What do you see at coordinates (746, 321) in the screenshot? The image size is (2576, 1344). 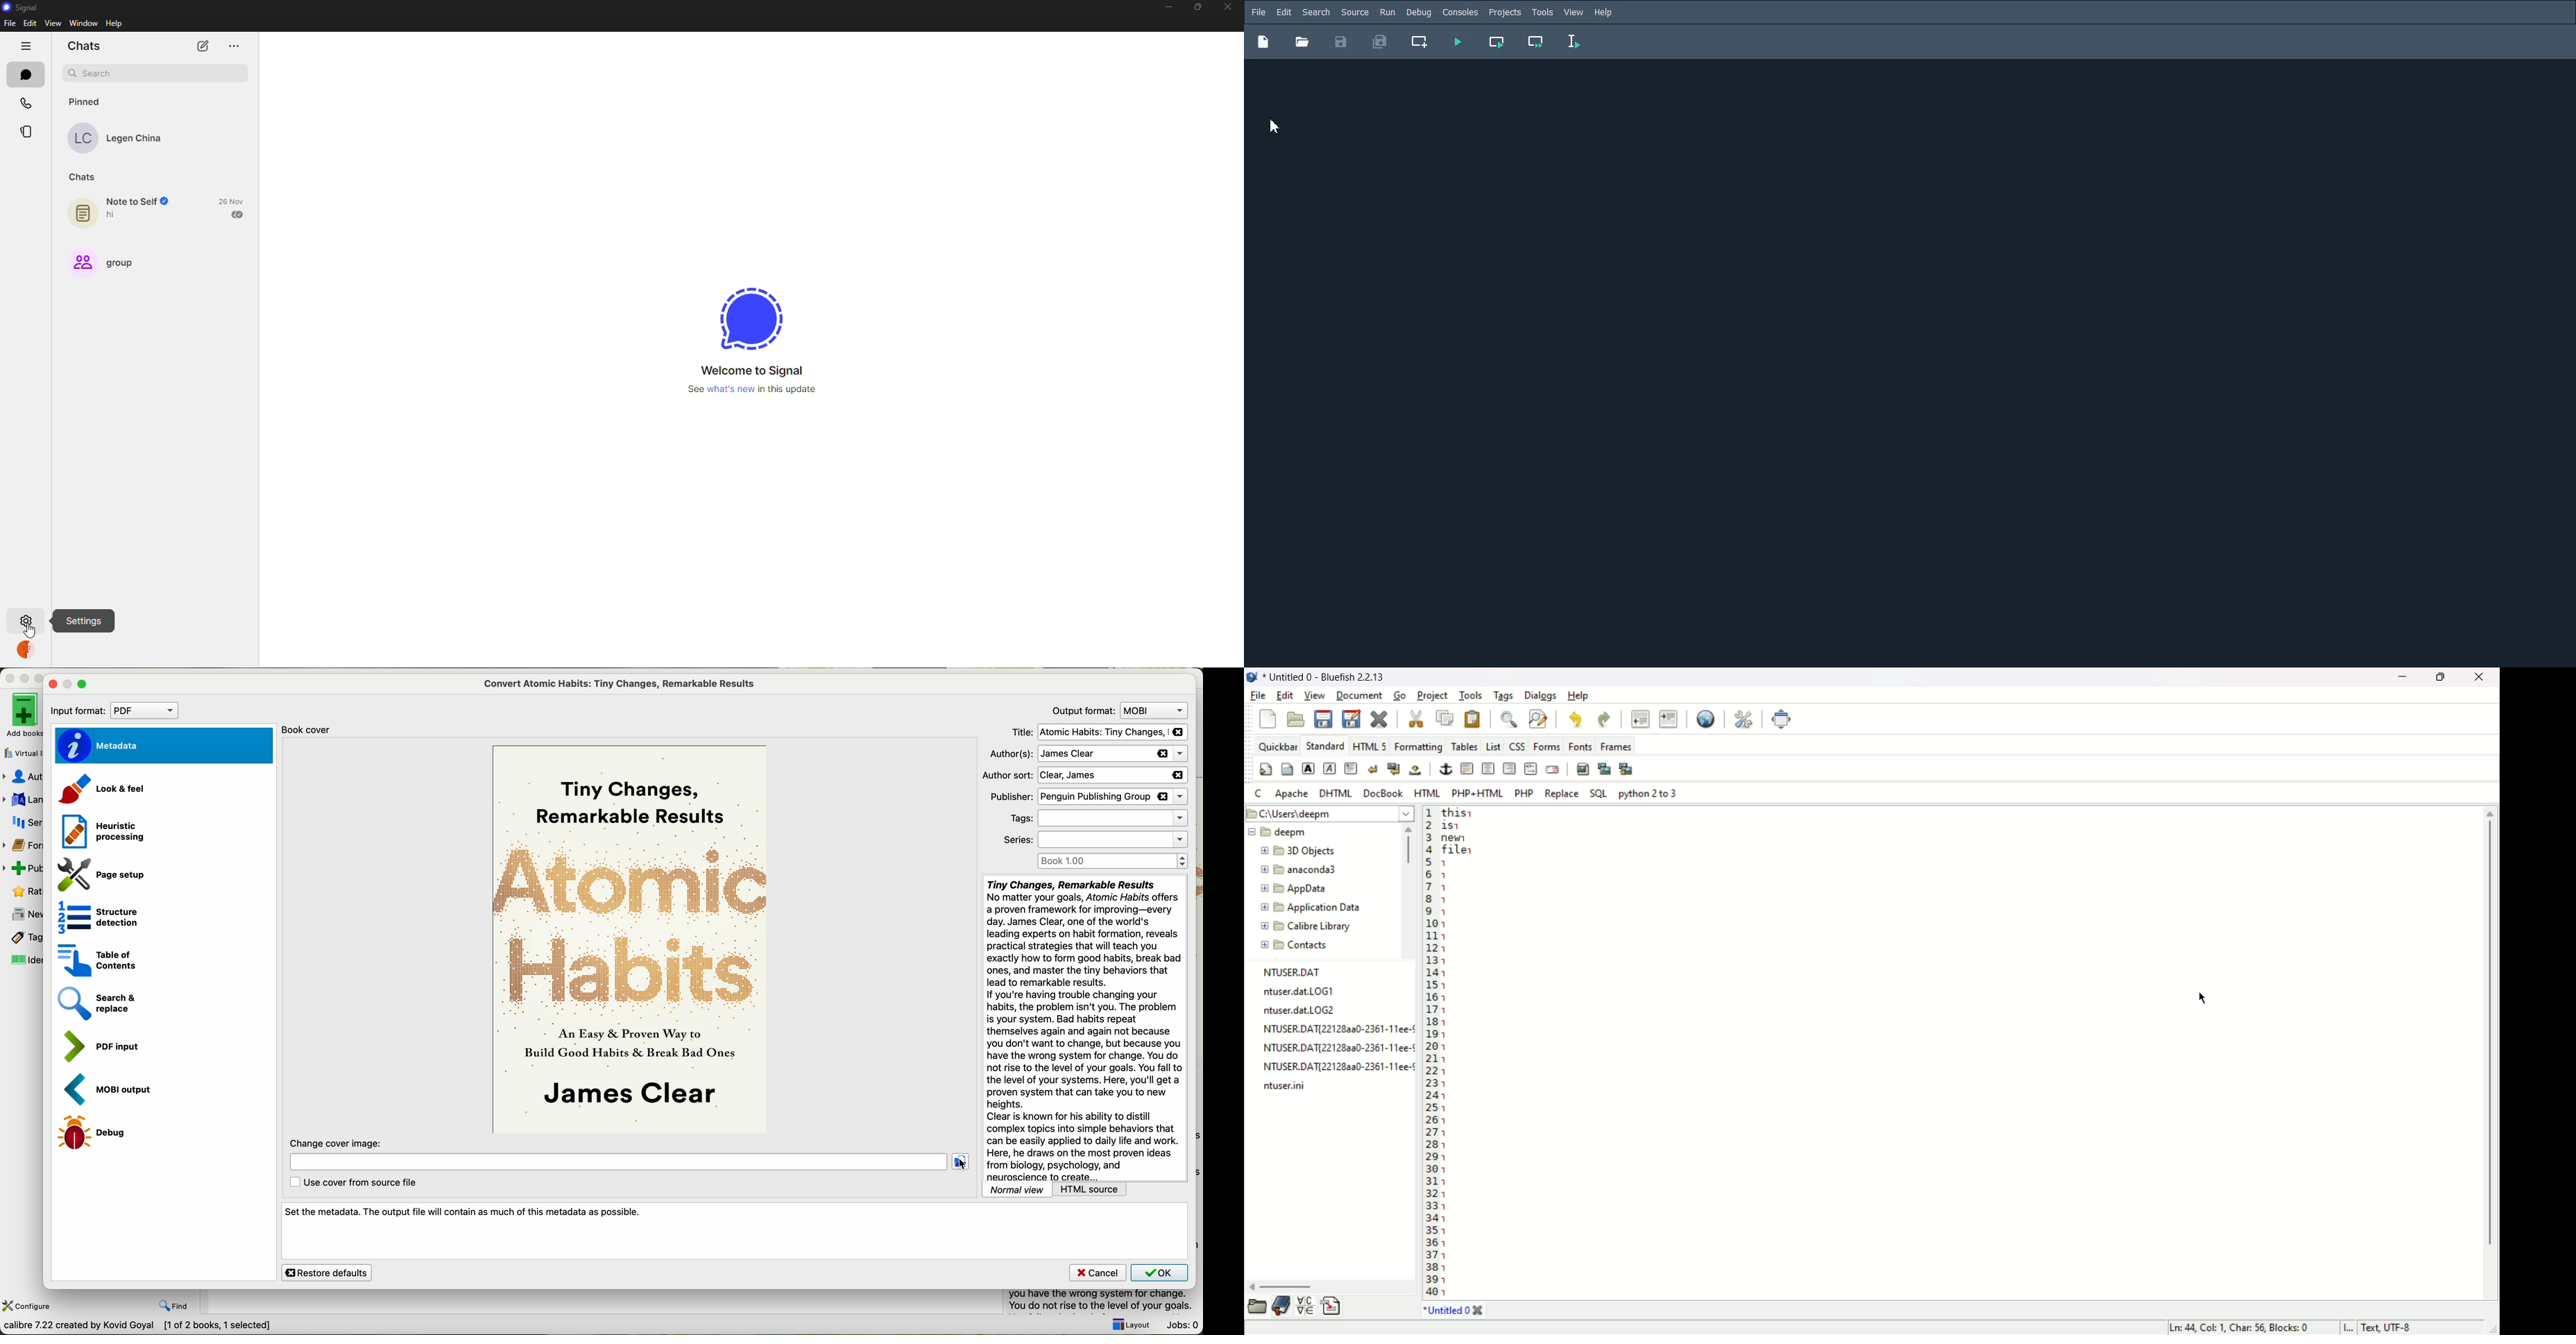 I see `signal` at bounding box center [746, 321].